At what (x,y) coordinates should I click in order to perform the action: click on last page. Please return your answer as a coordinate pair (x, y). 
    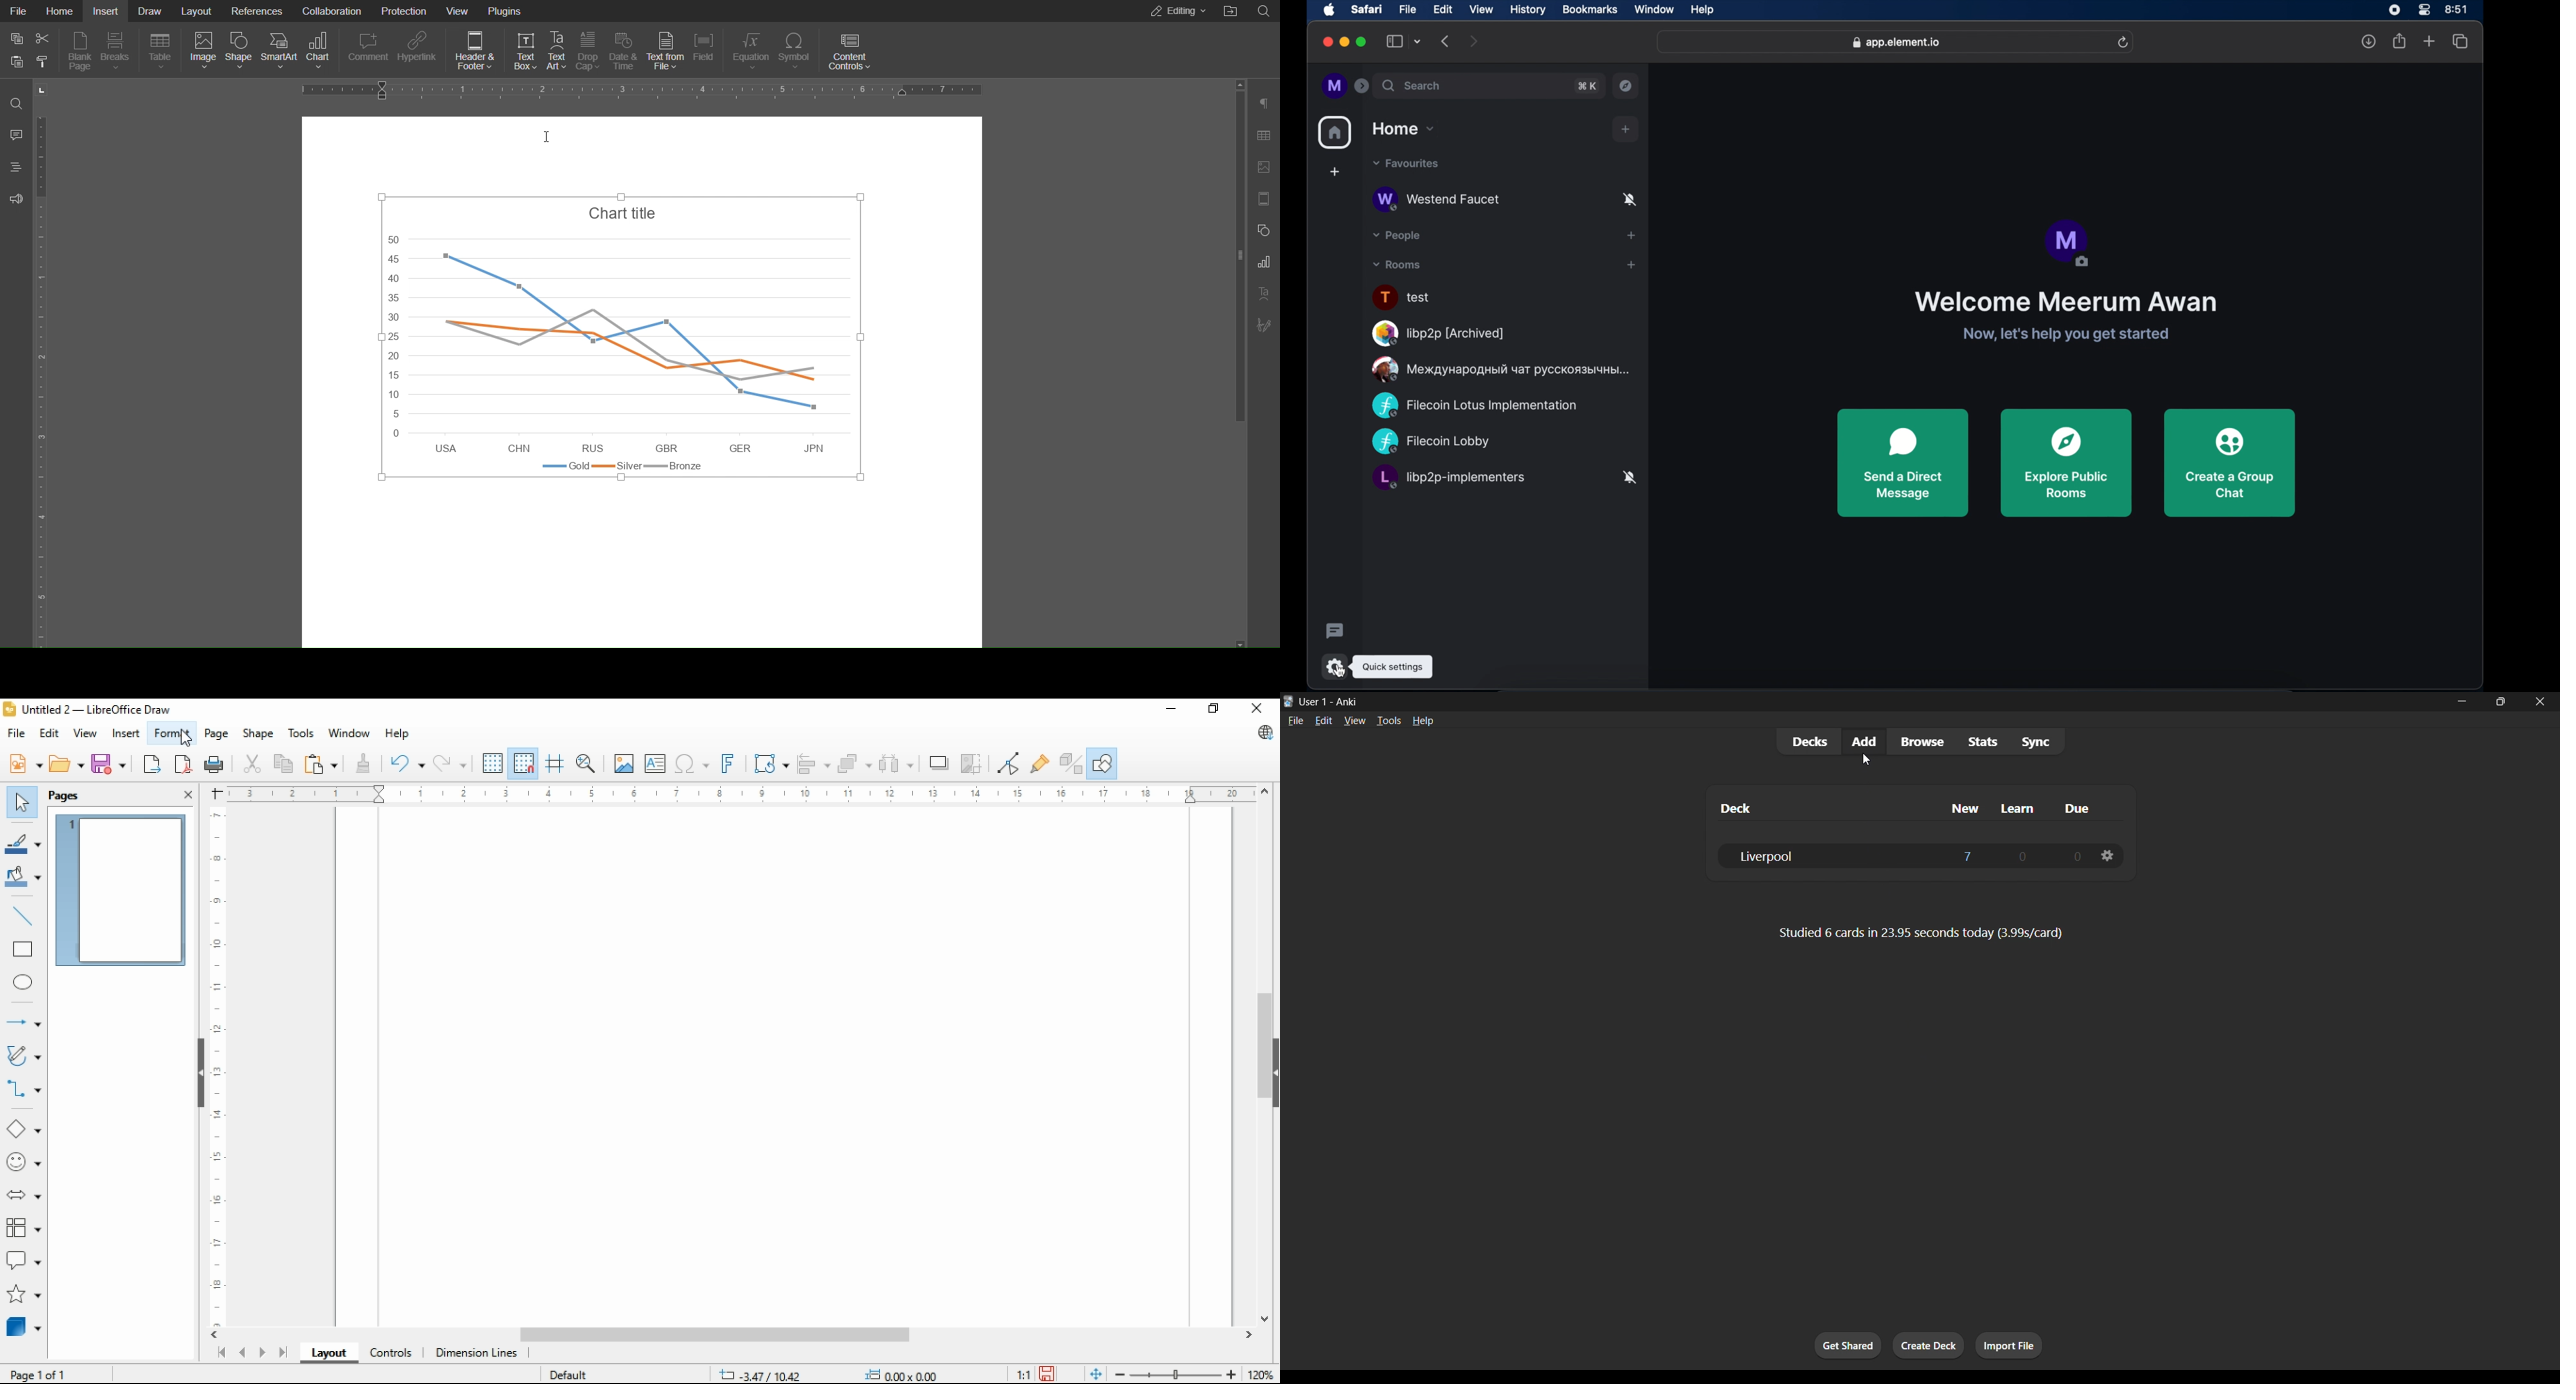
    Looking at the image, I should click on (282, 1354).